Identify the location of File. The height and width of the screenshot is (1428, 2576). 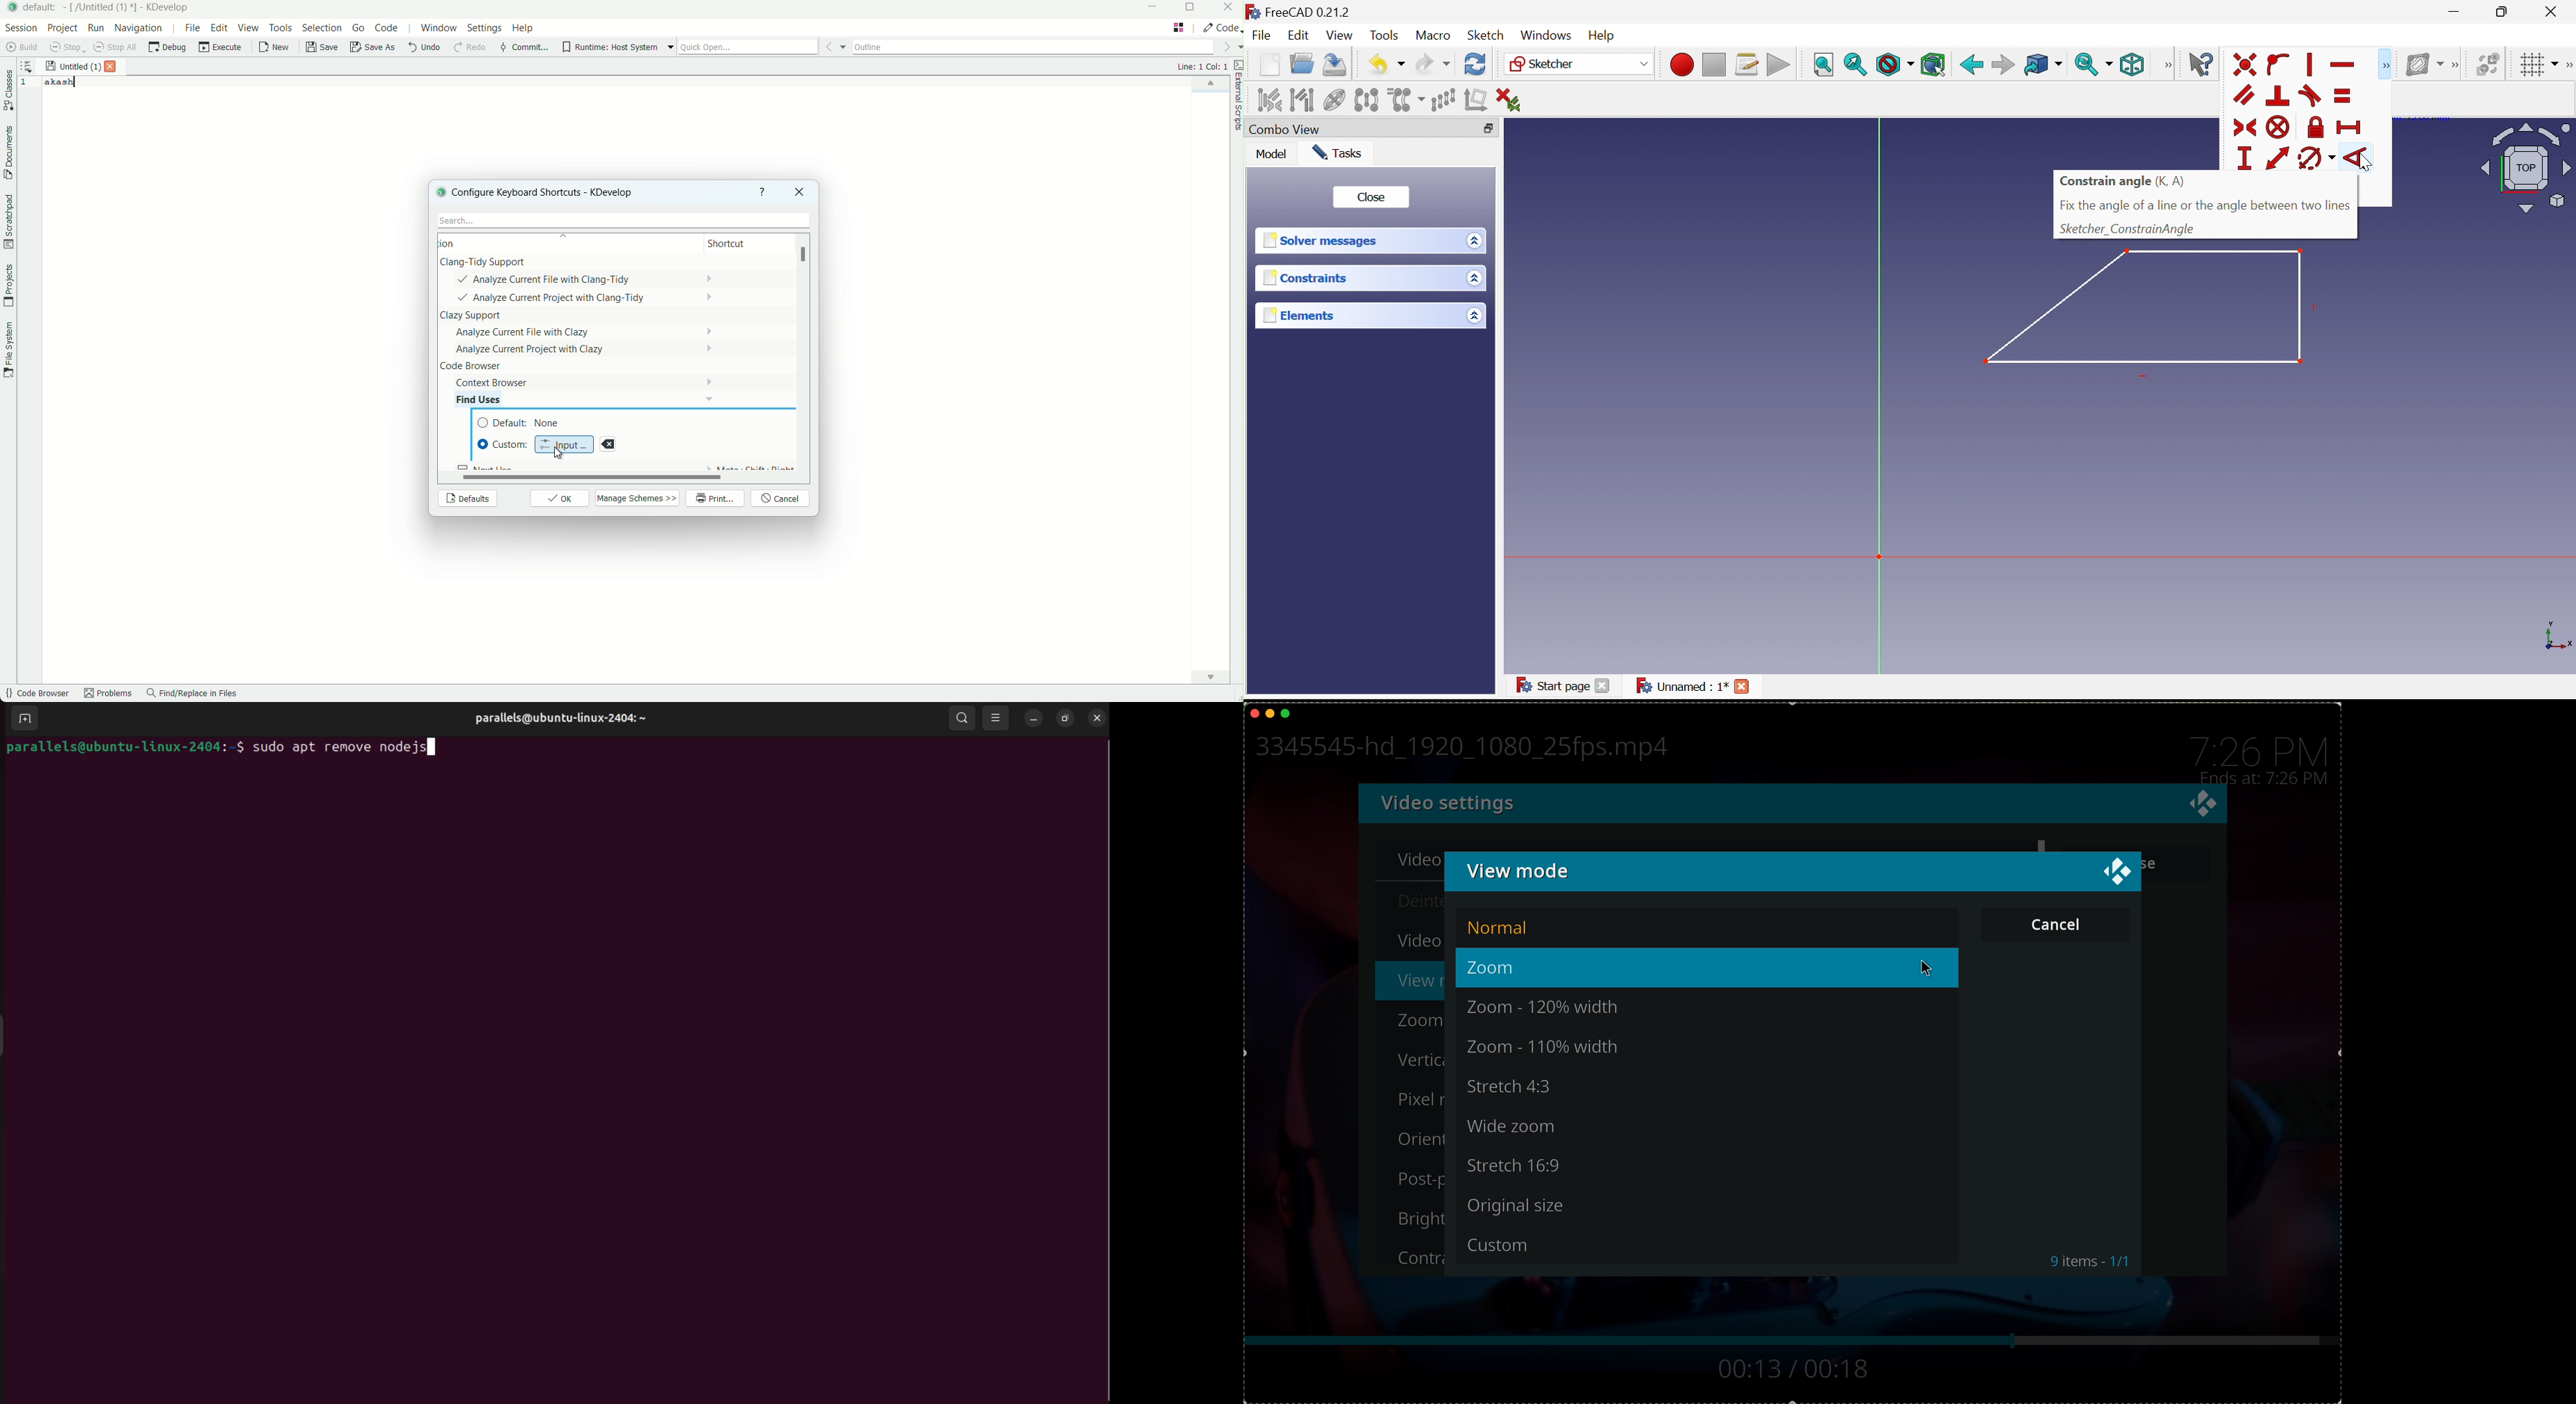
(1261, 37).